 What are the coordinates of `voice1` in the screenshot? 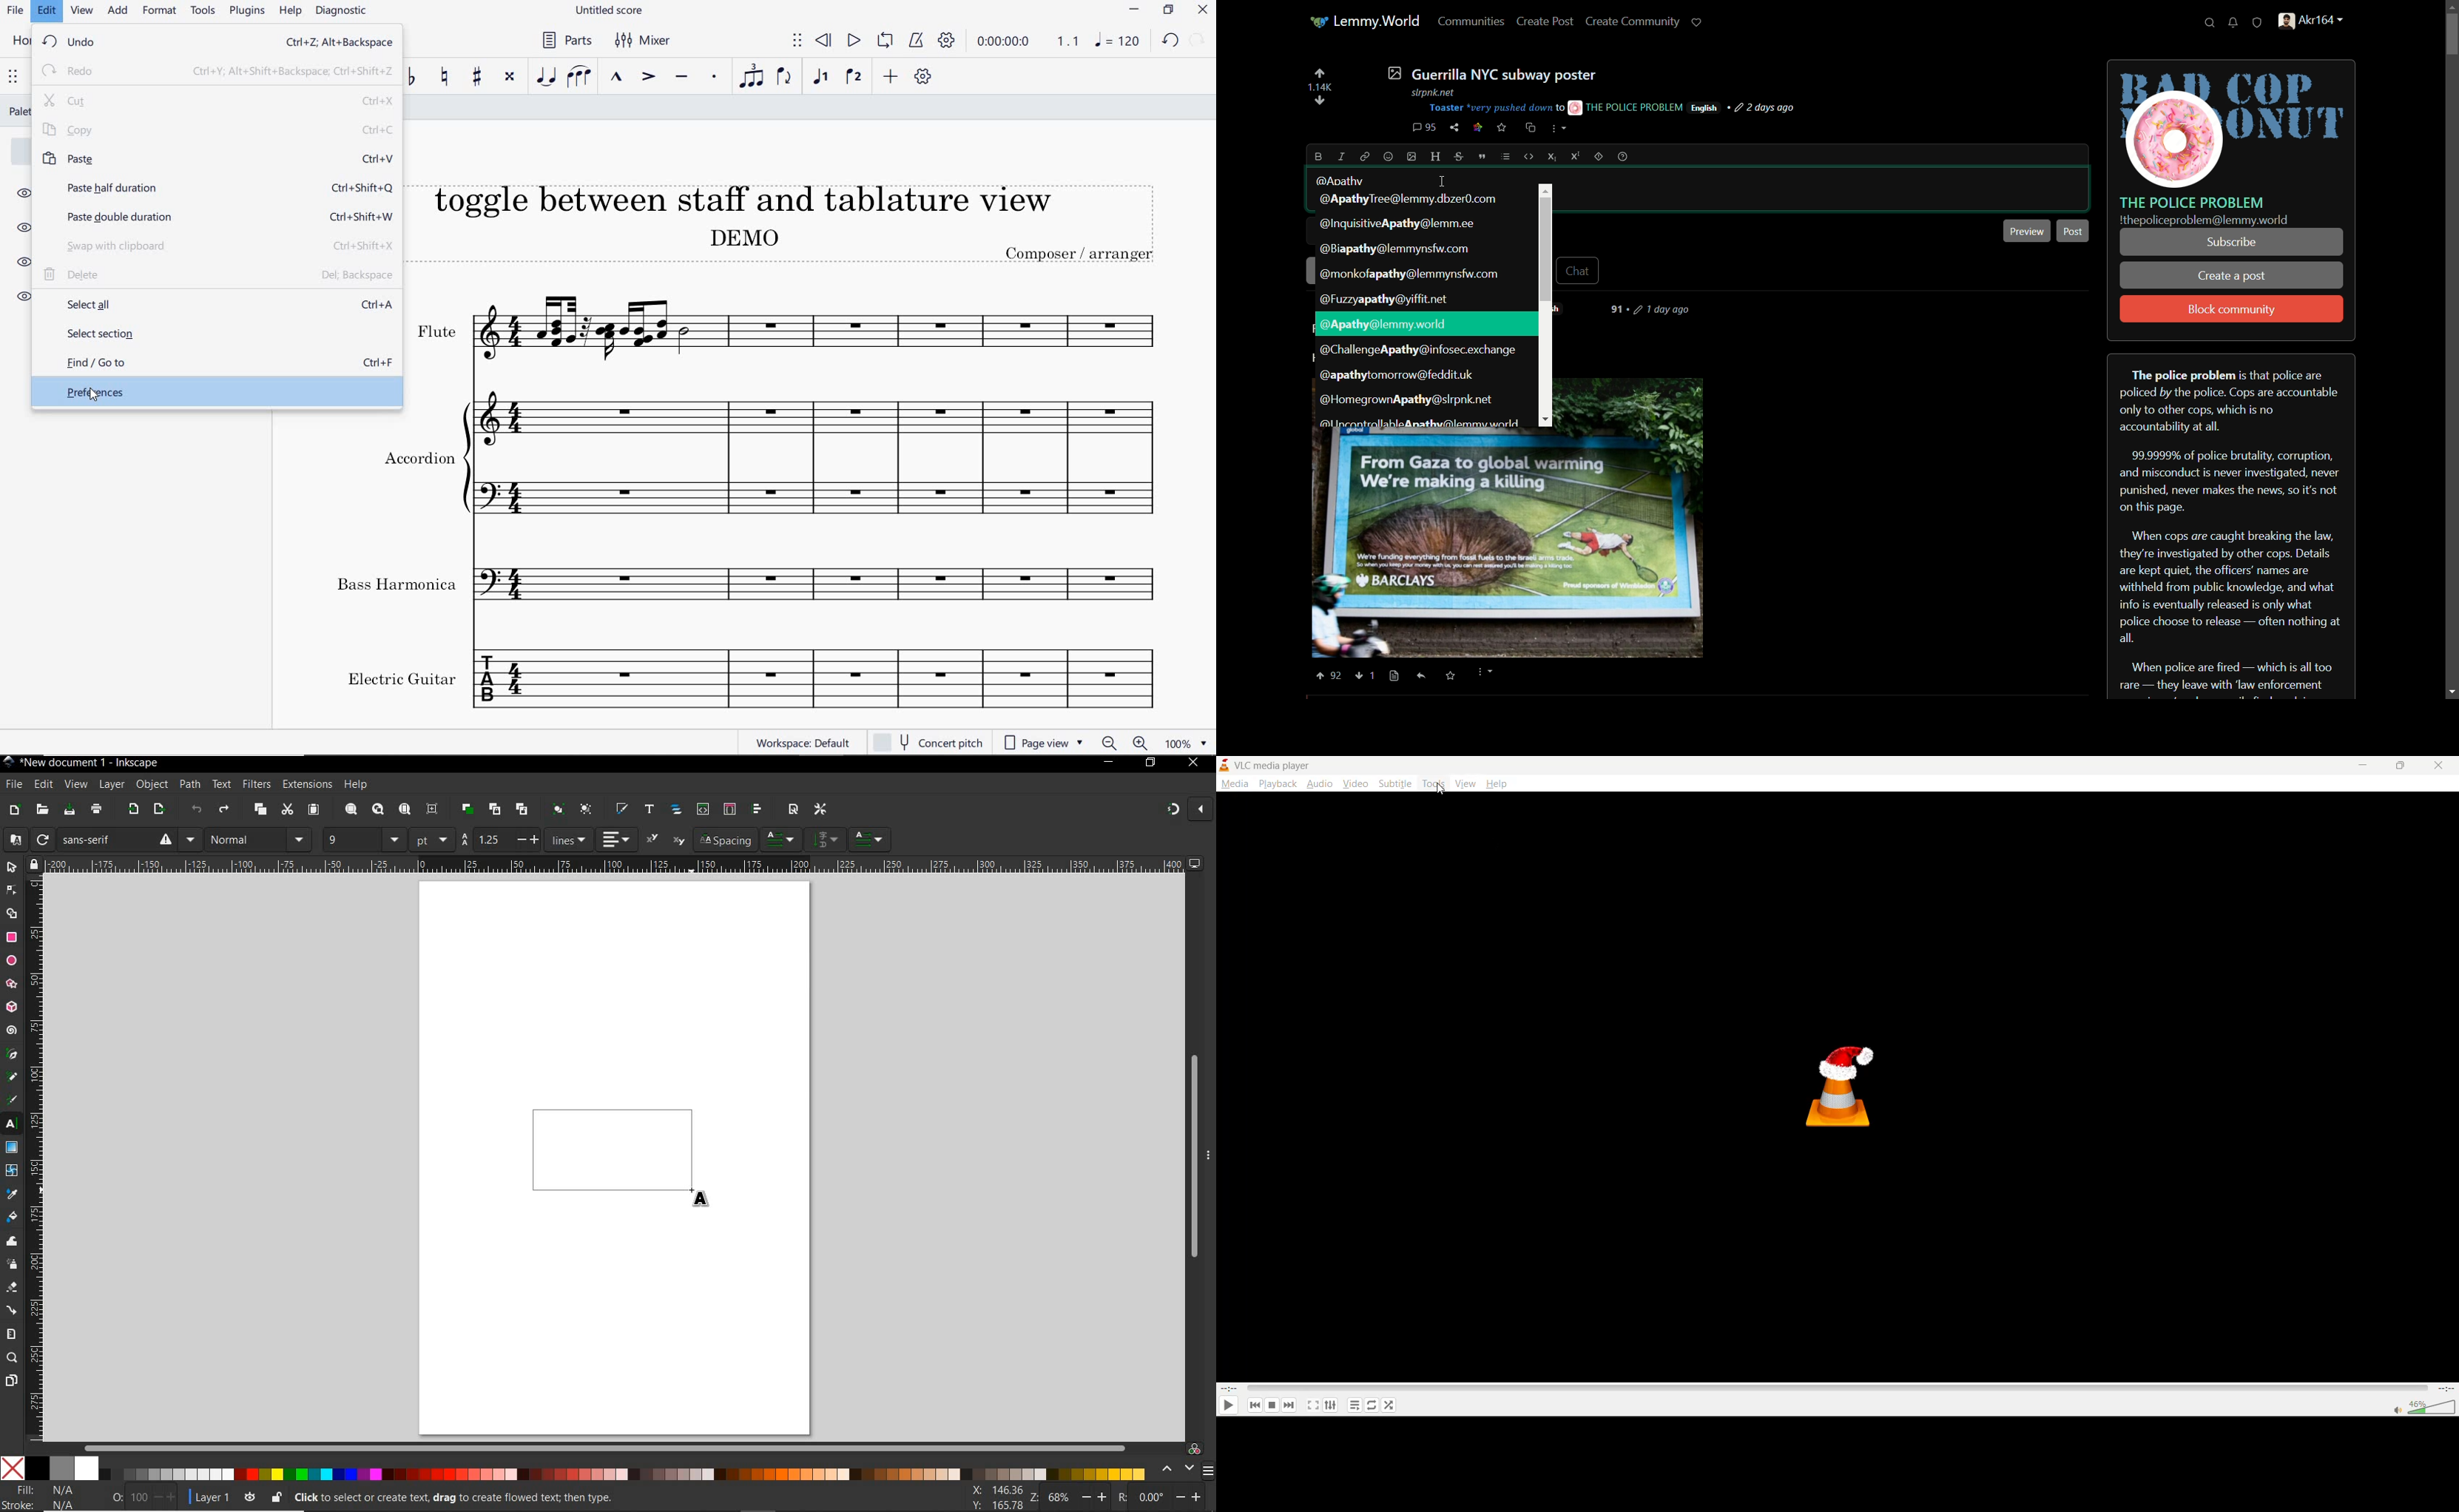 It's located at (823, 77).